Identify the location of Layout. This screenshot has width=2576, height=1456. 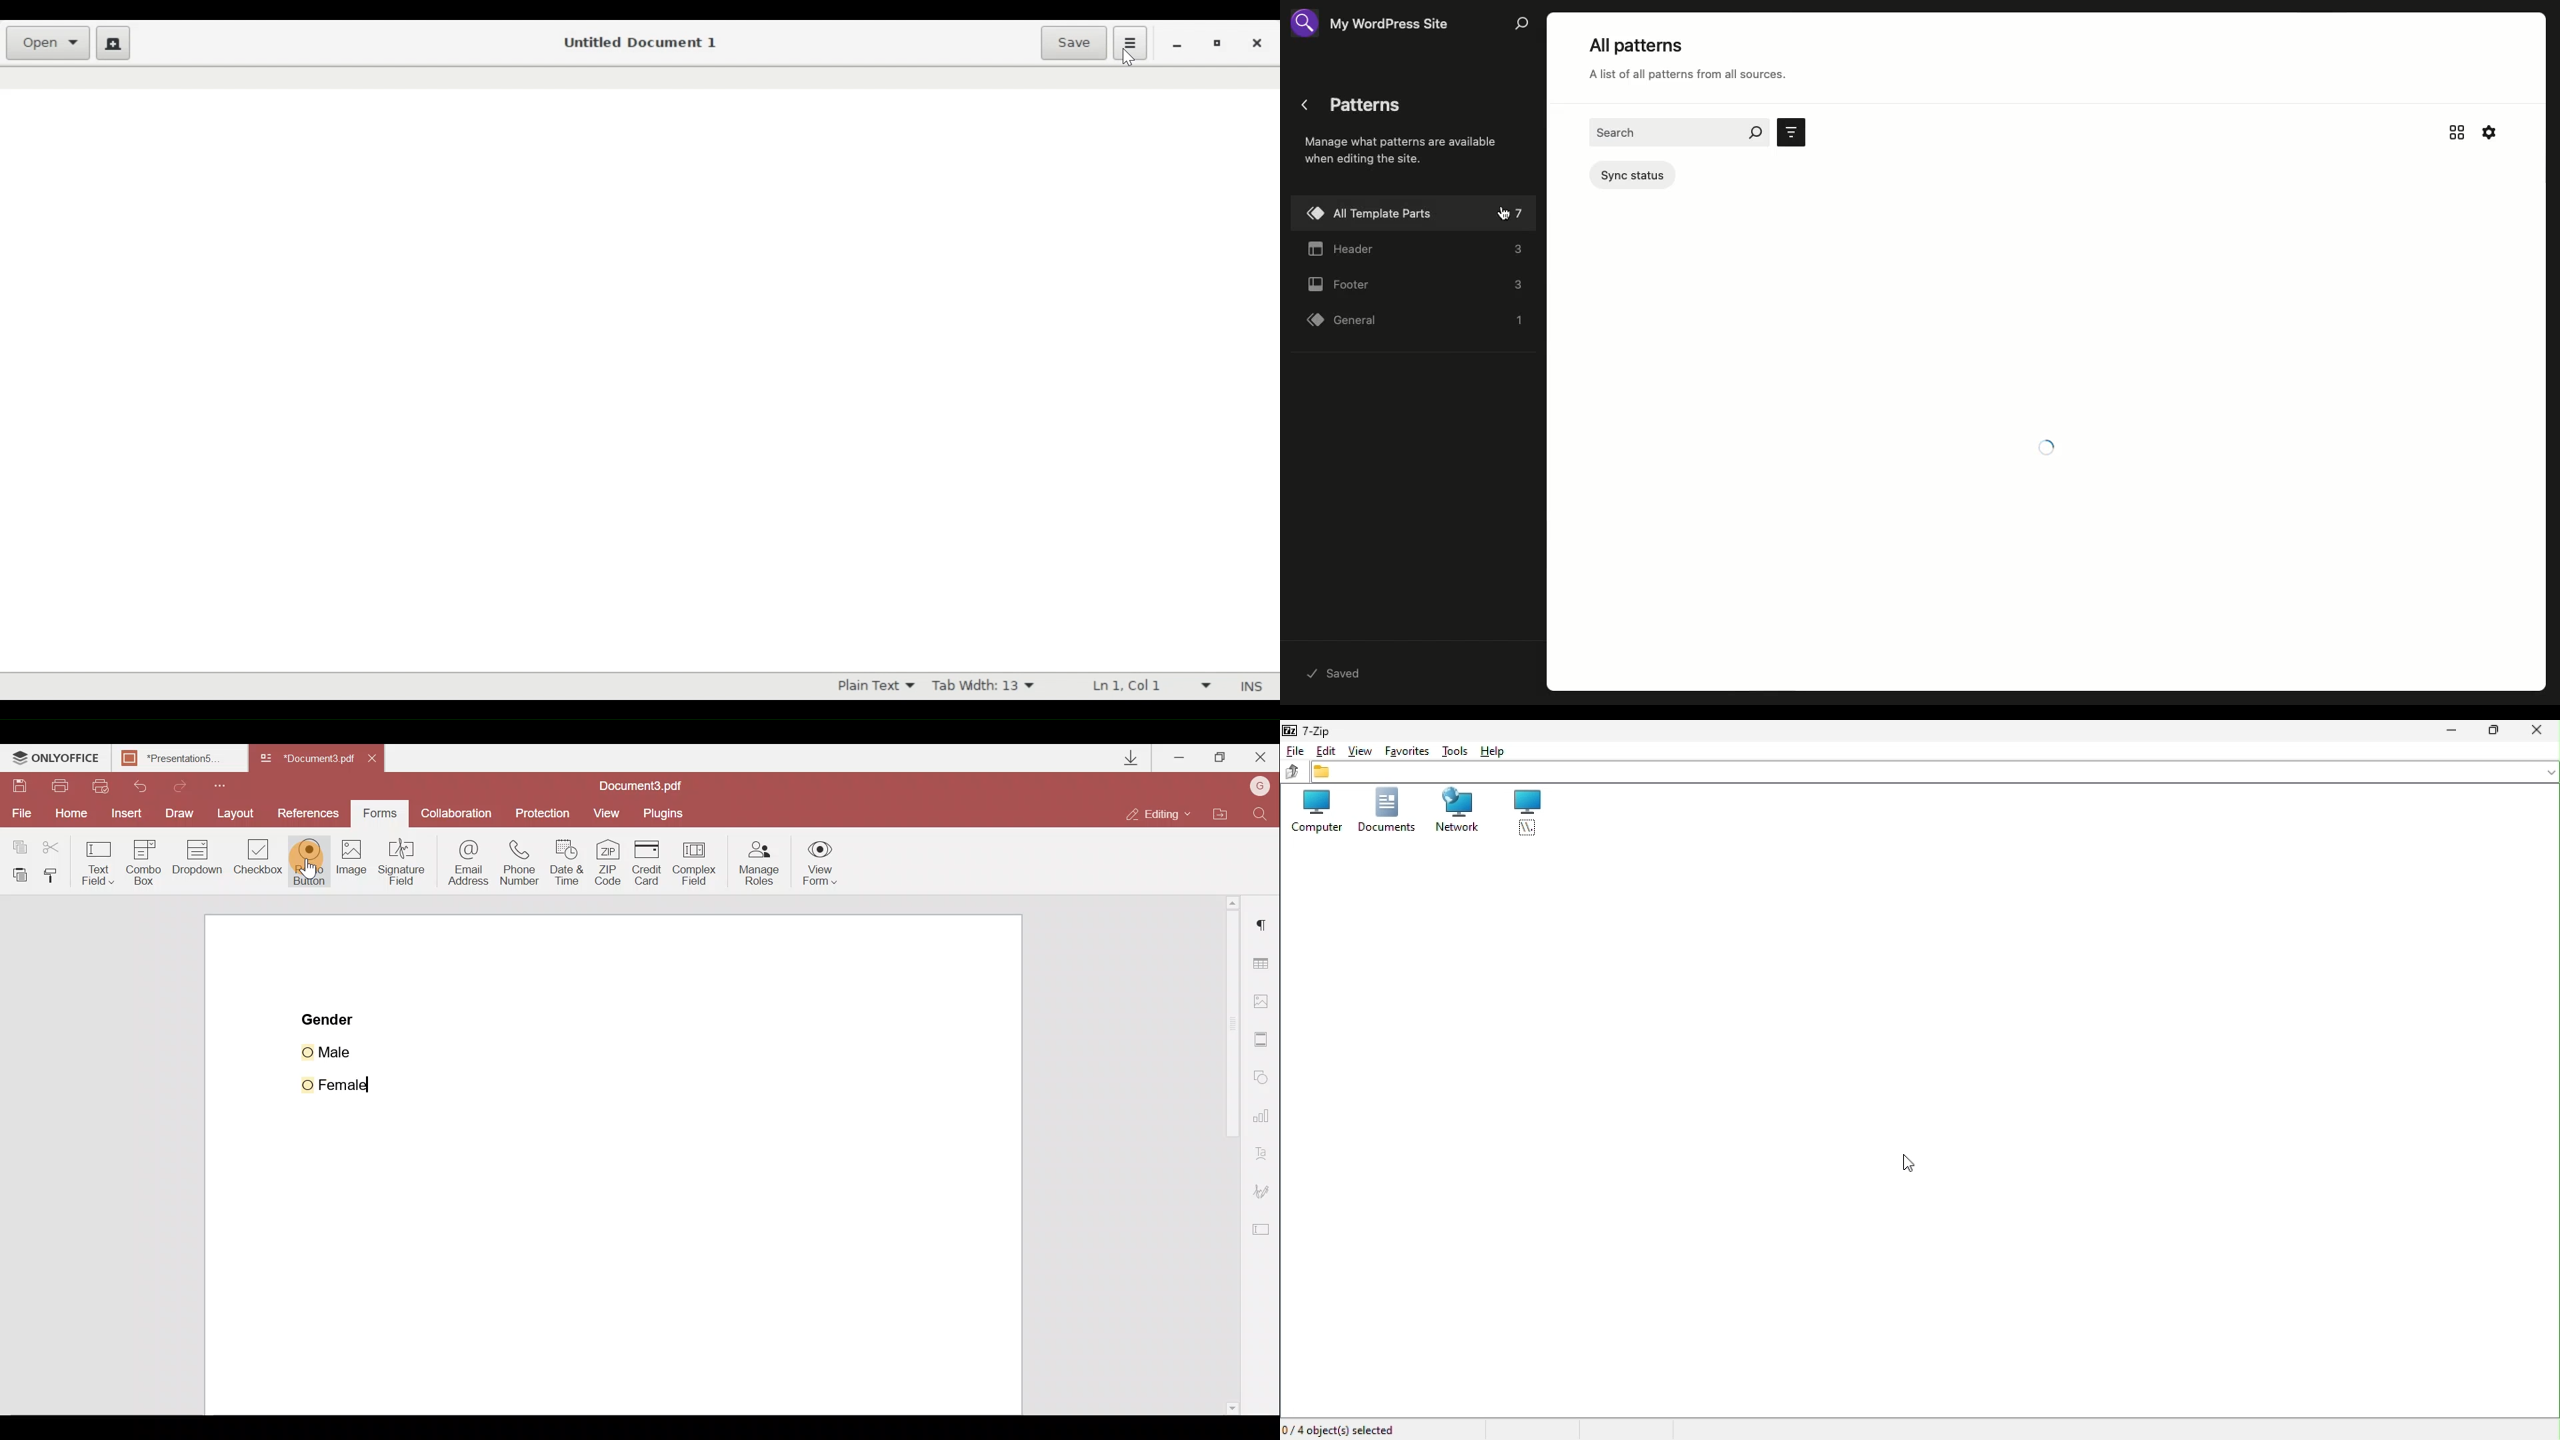
(239, 815).